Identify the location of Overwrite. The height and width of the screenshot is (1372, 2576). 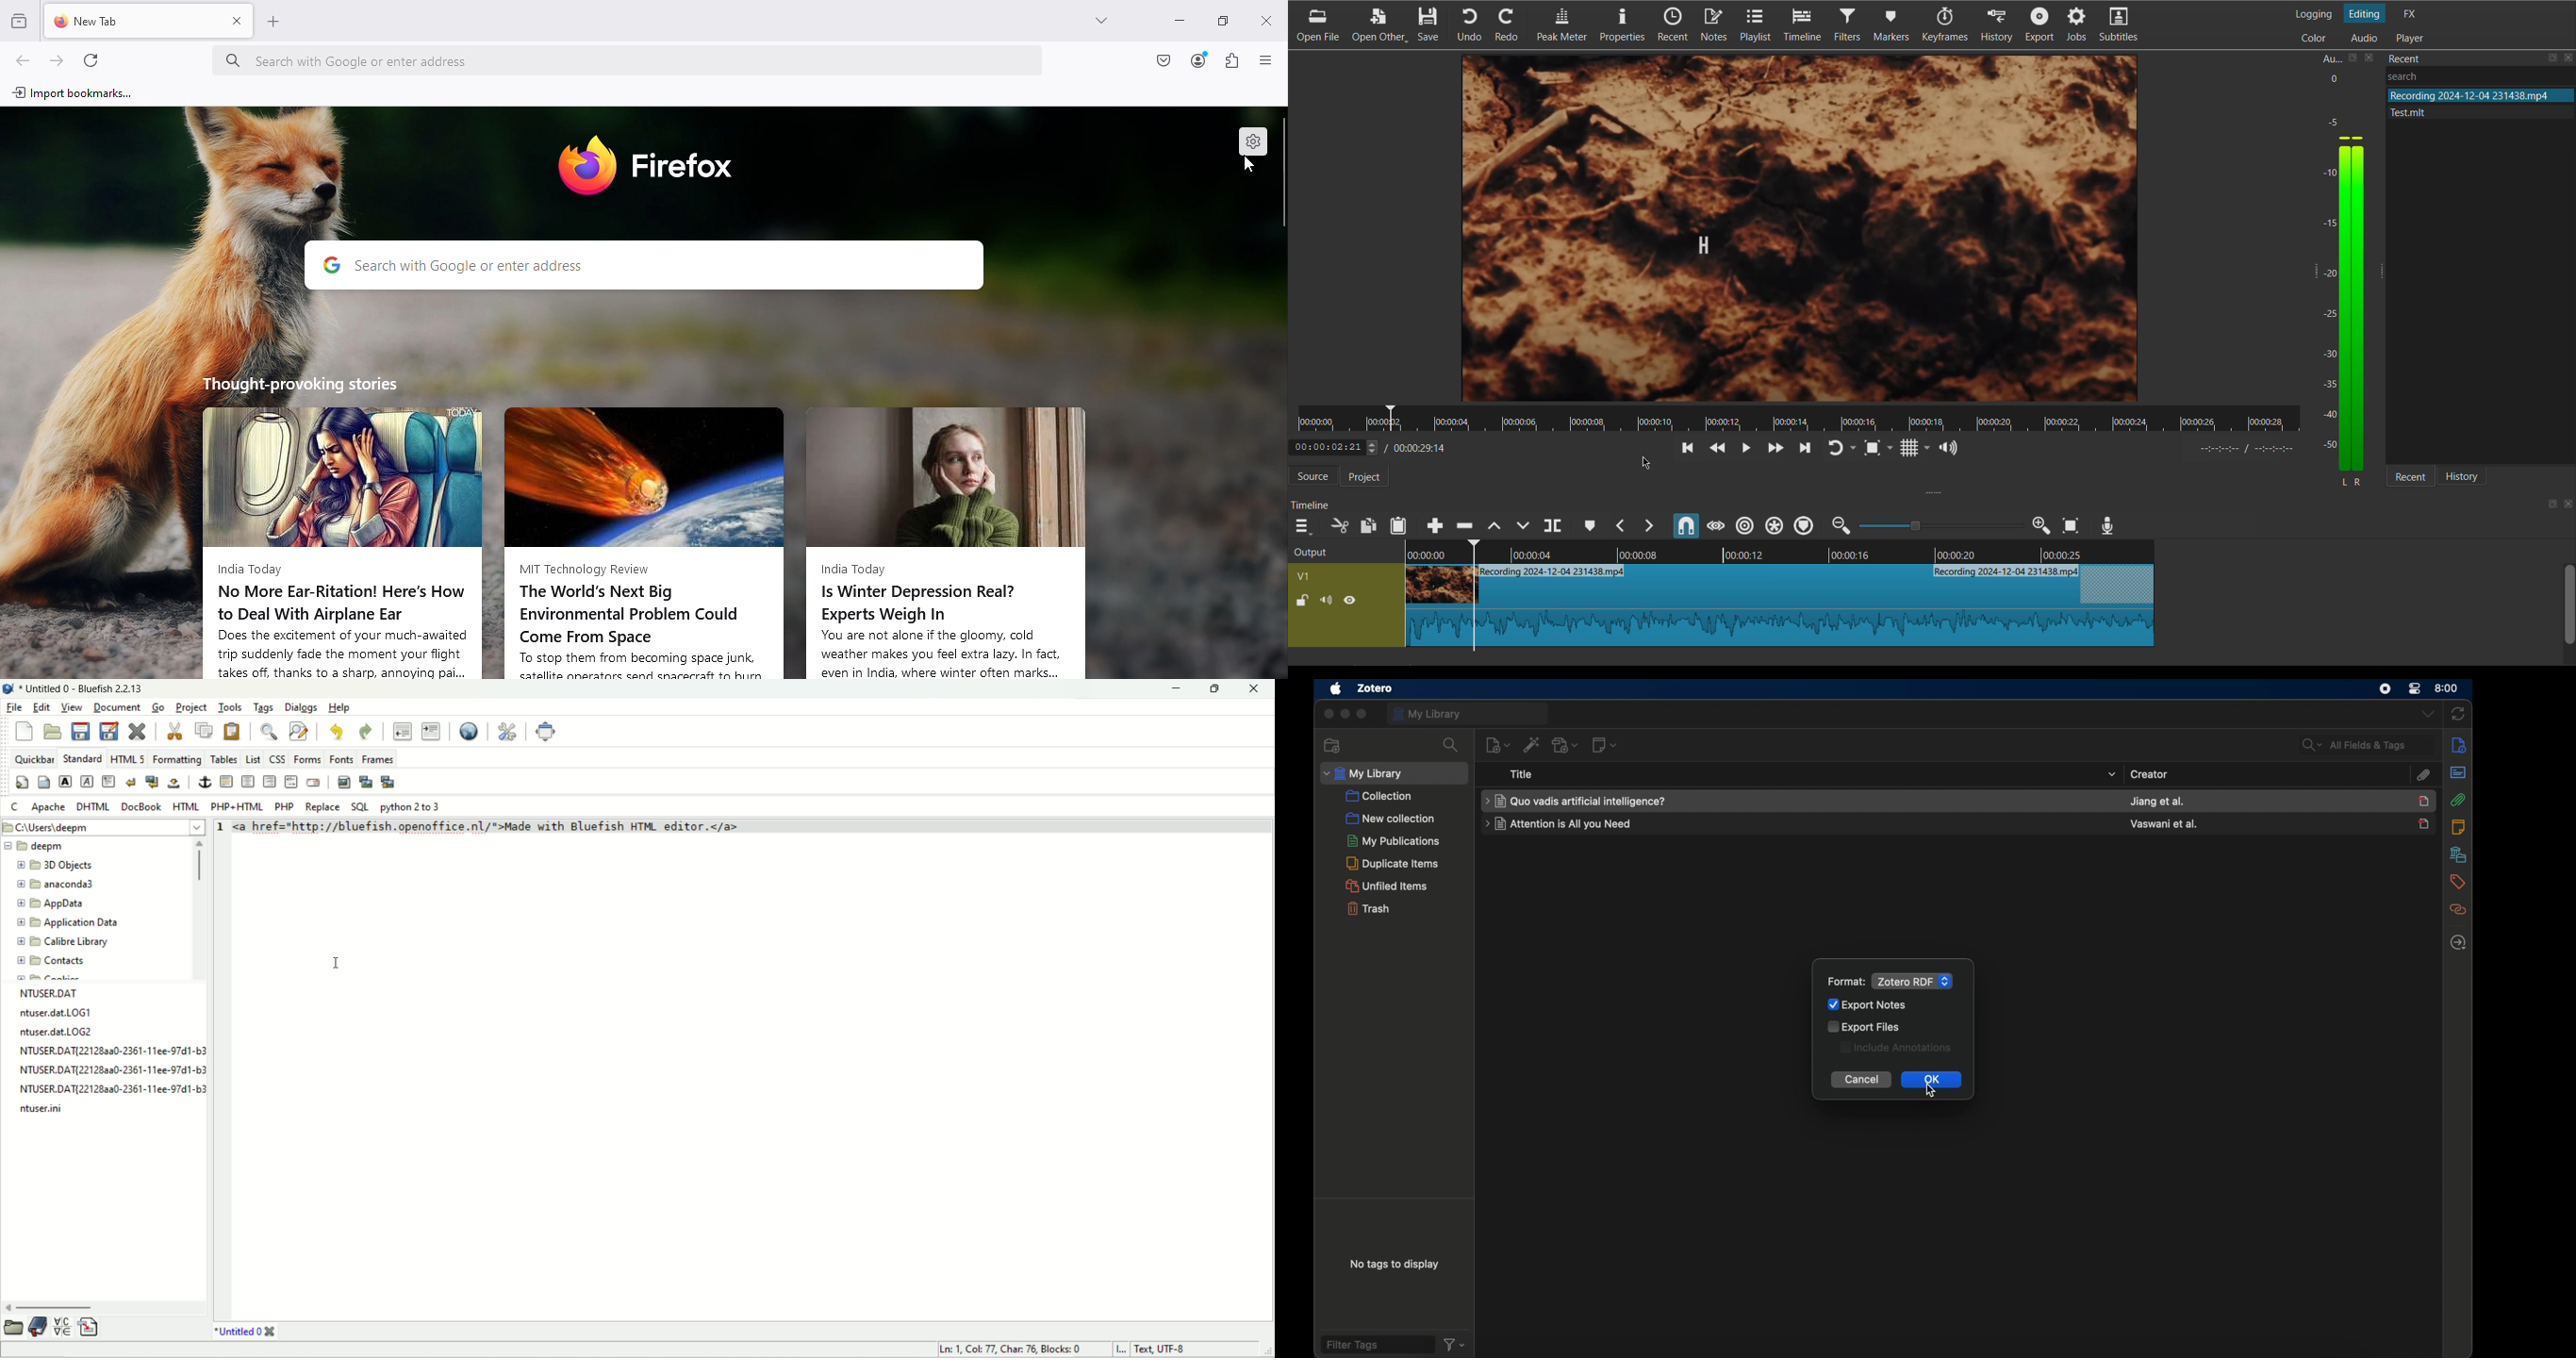
(1523, 525).